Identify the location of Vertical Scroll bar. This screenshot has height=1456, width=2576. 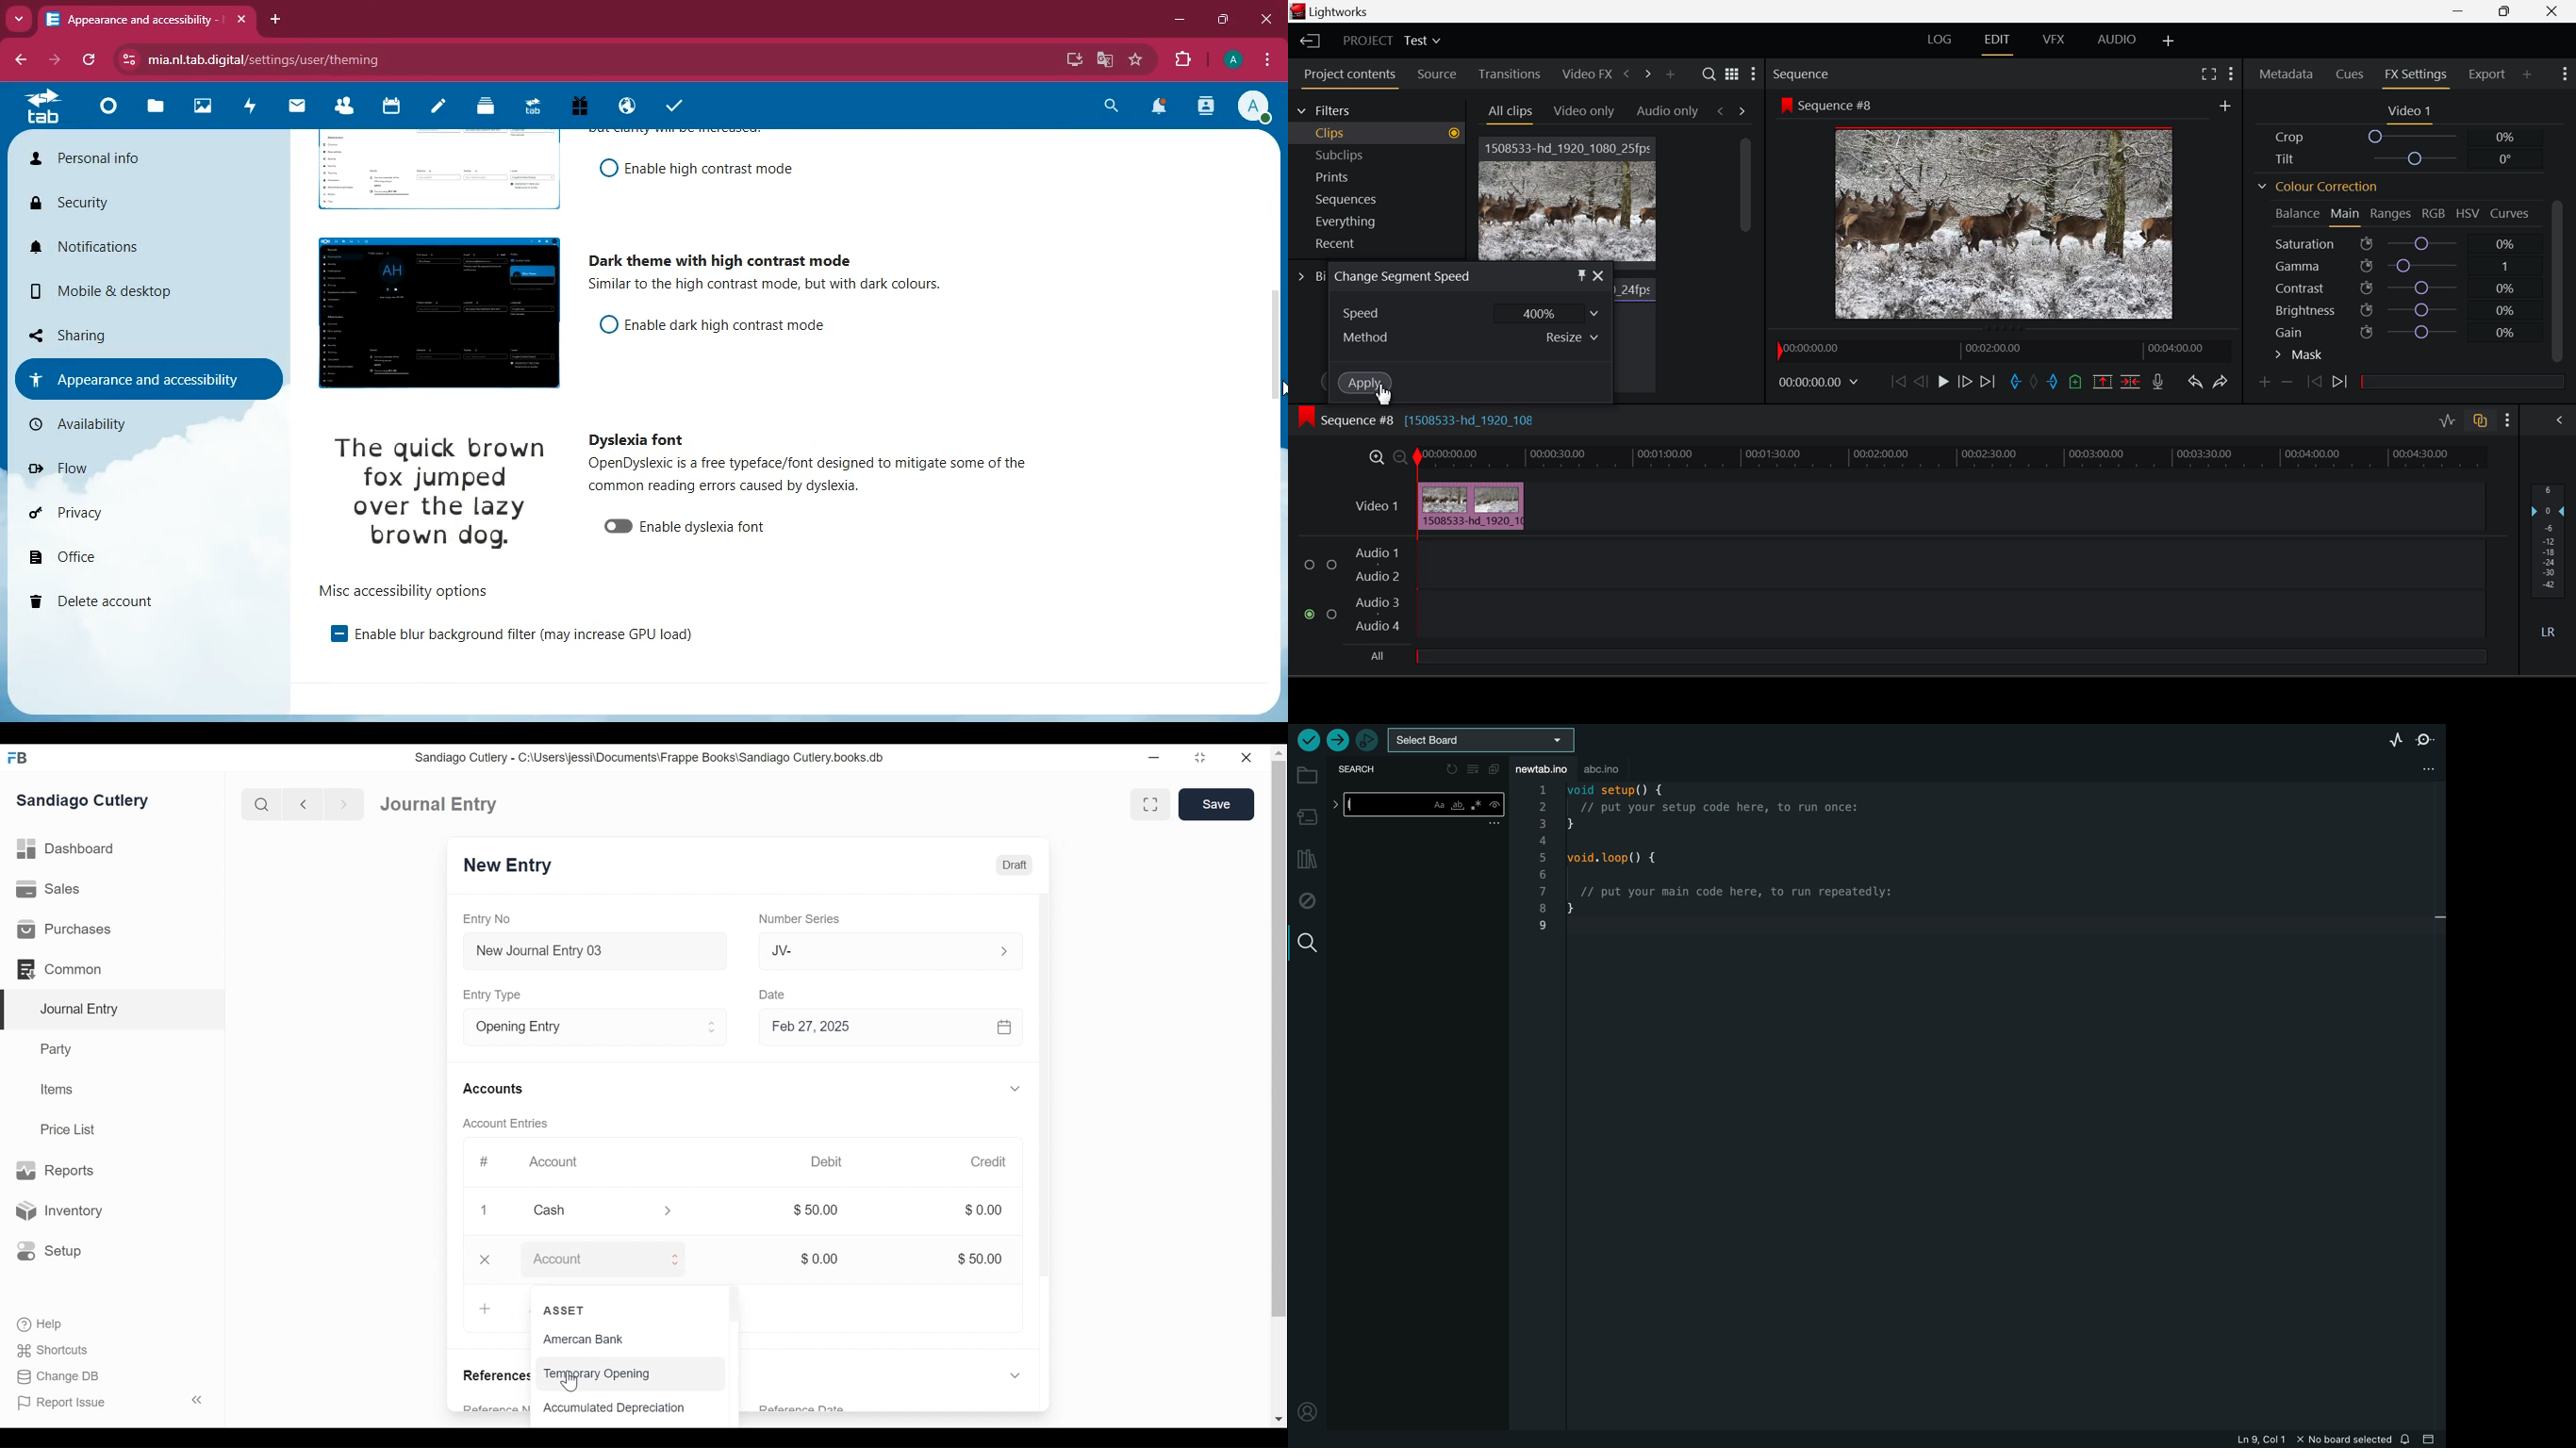
(1279, 1038).